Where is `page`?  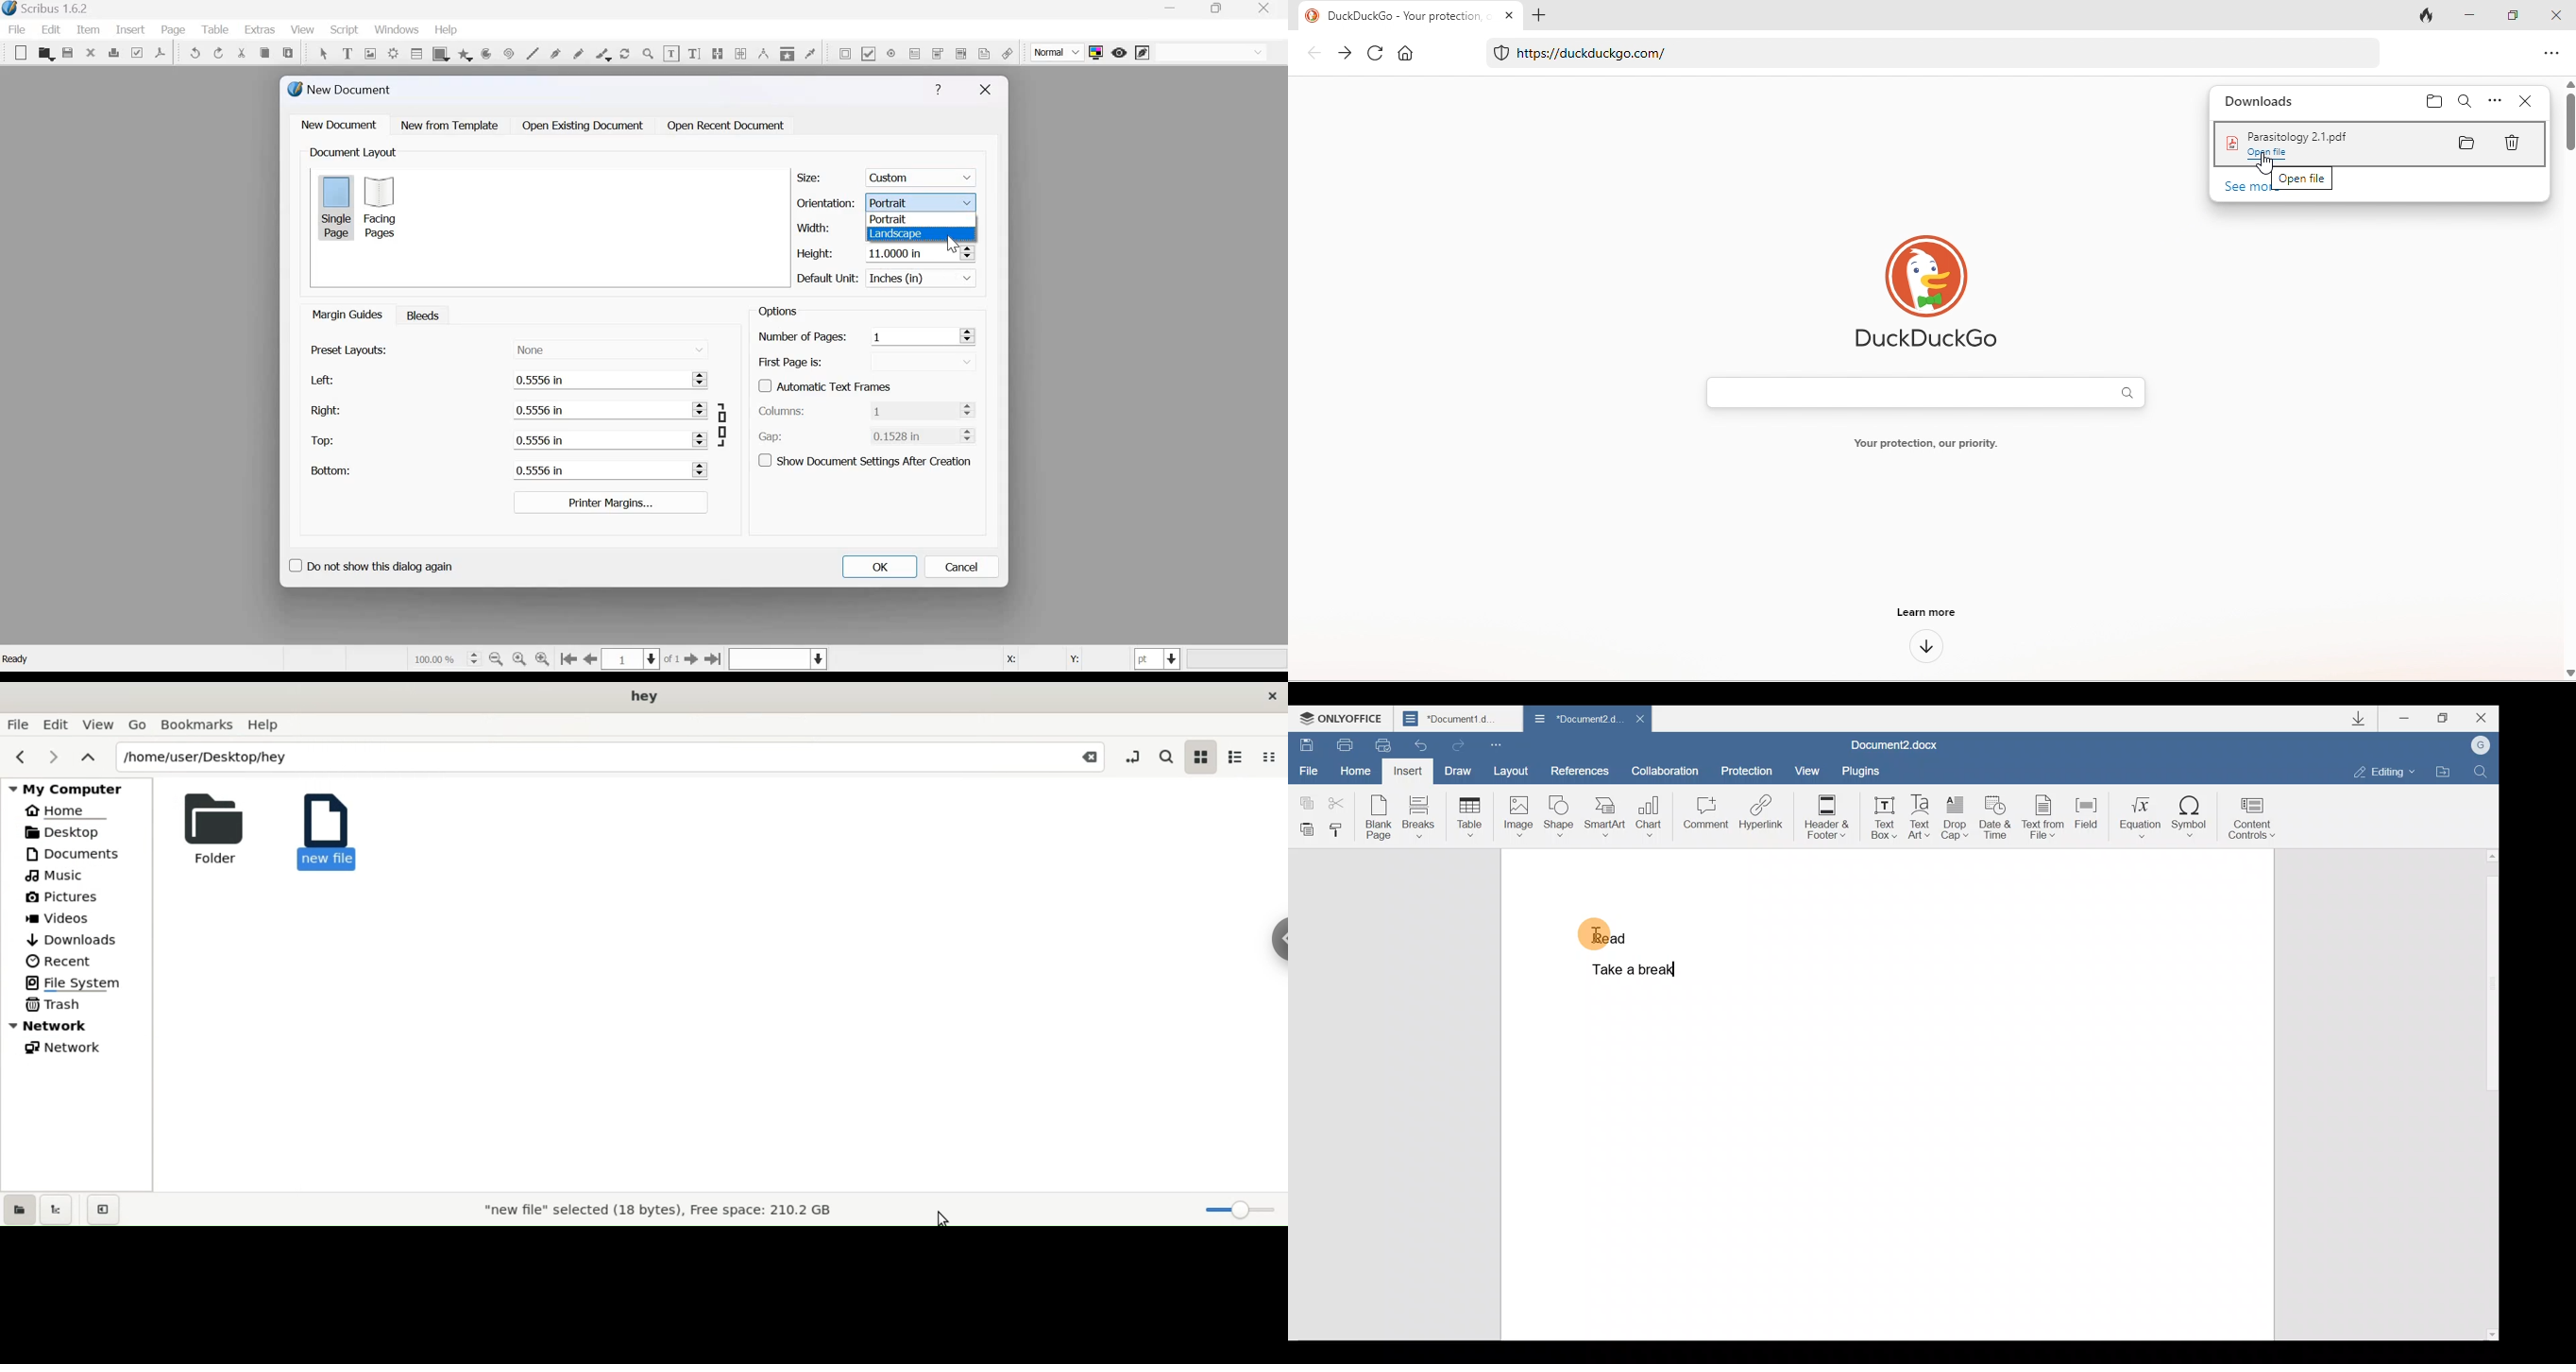
page is located at coordinates (174, 30).